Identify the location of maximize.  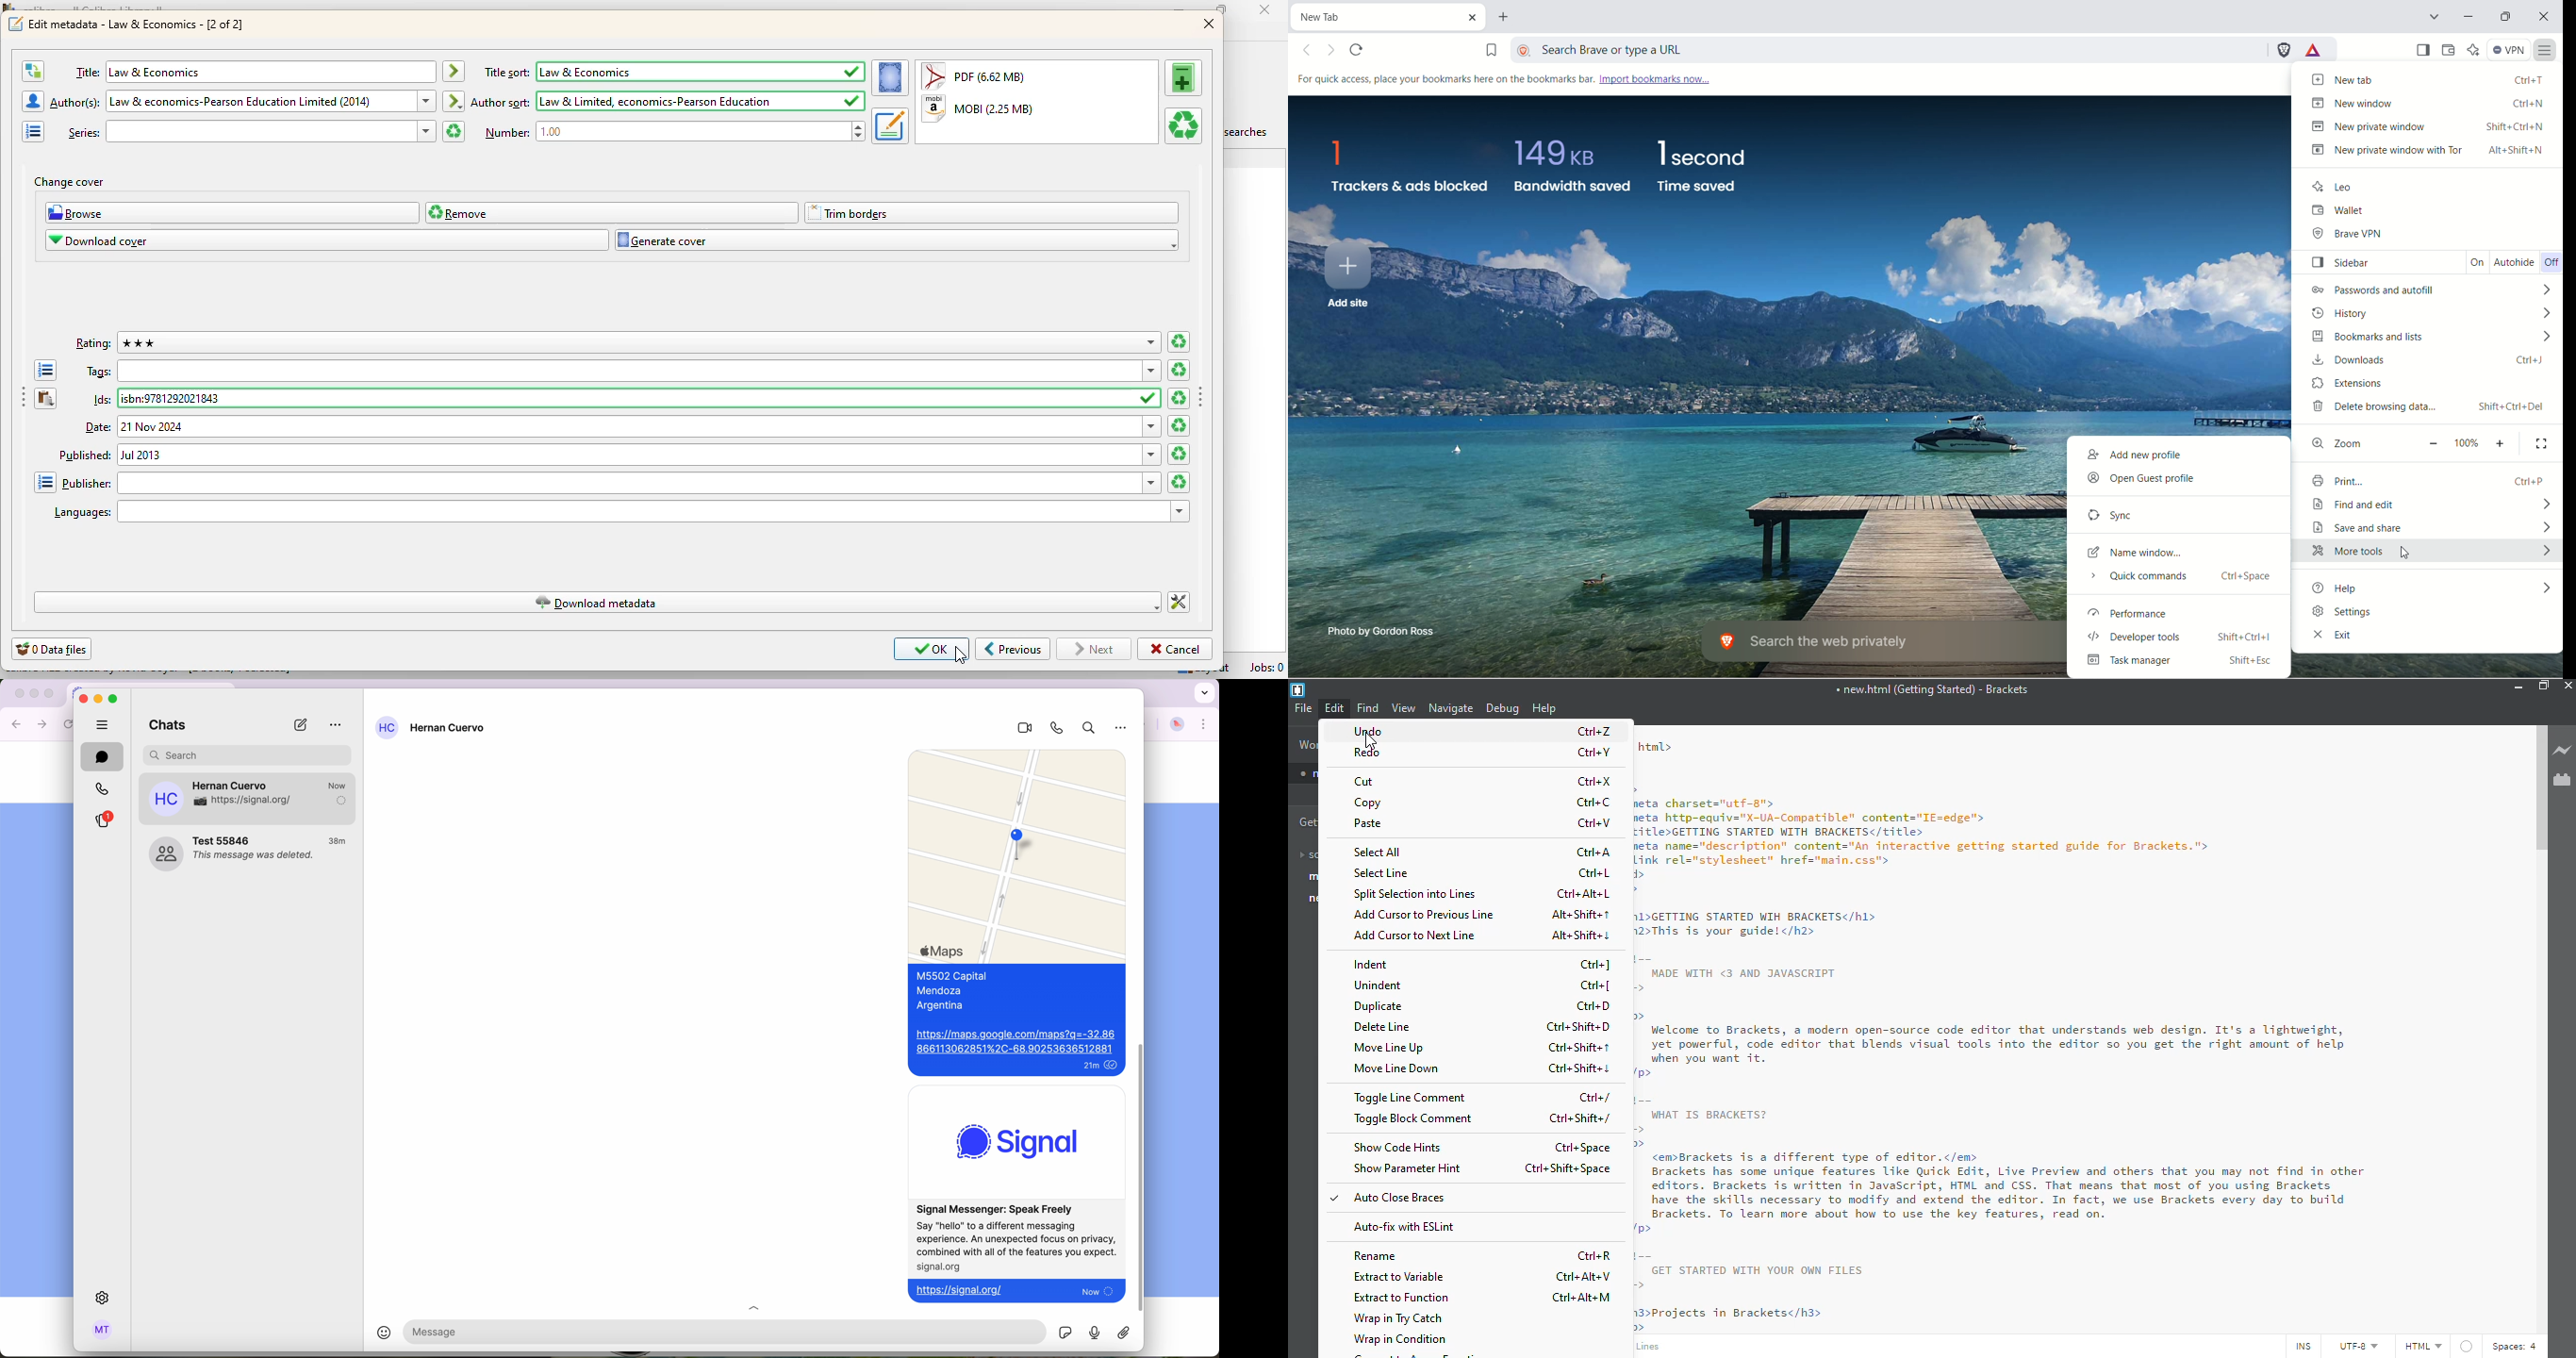
(2543, 686).